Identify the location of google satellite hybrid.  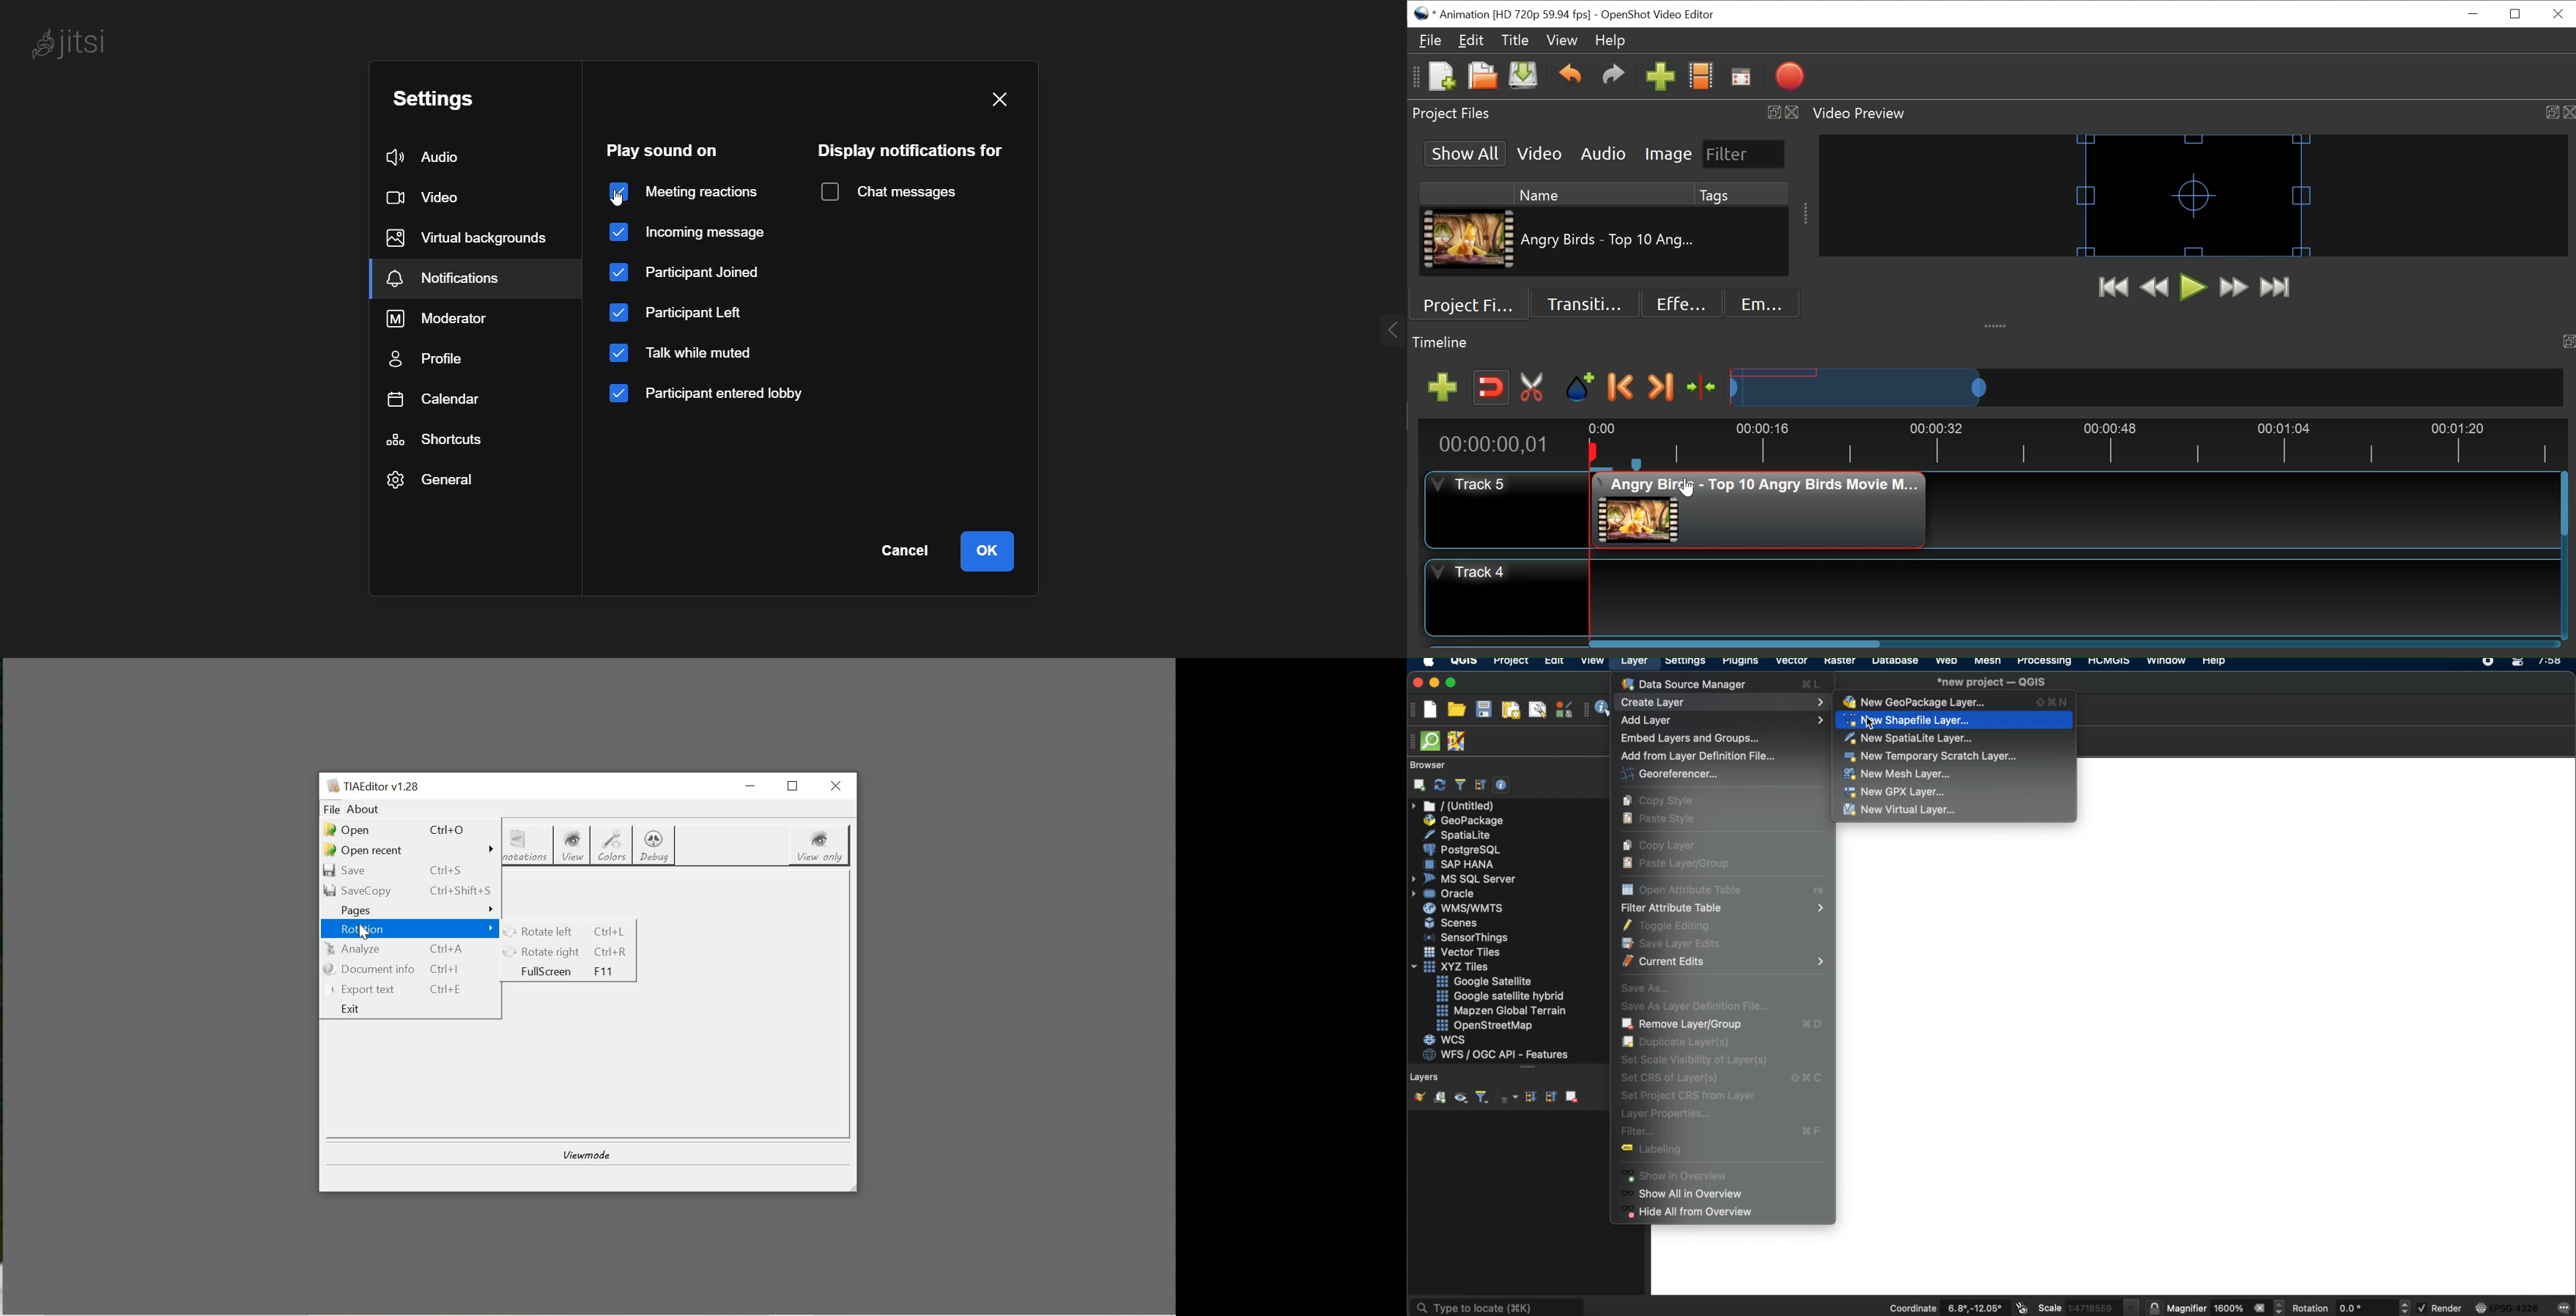
(1502, 996).